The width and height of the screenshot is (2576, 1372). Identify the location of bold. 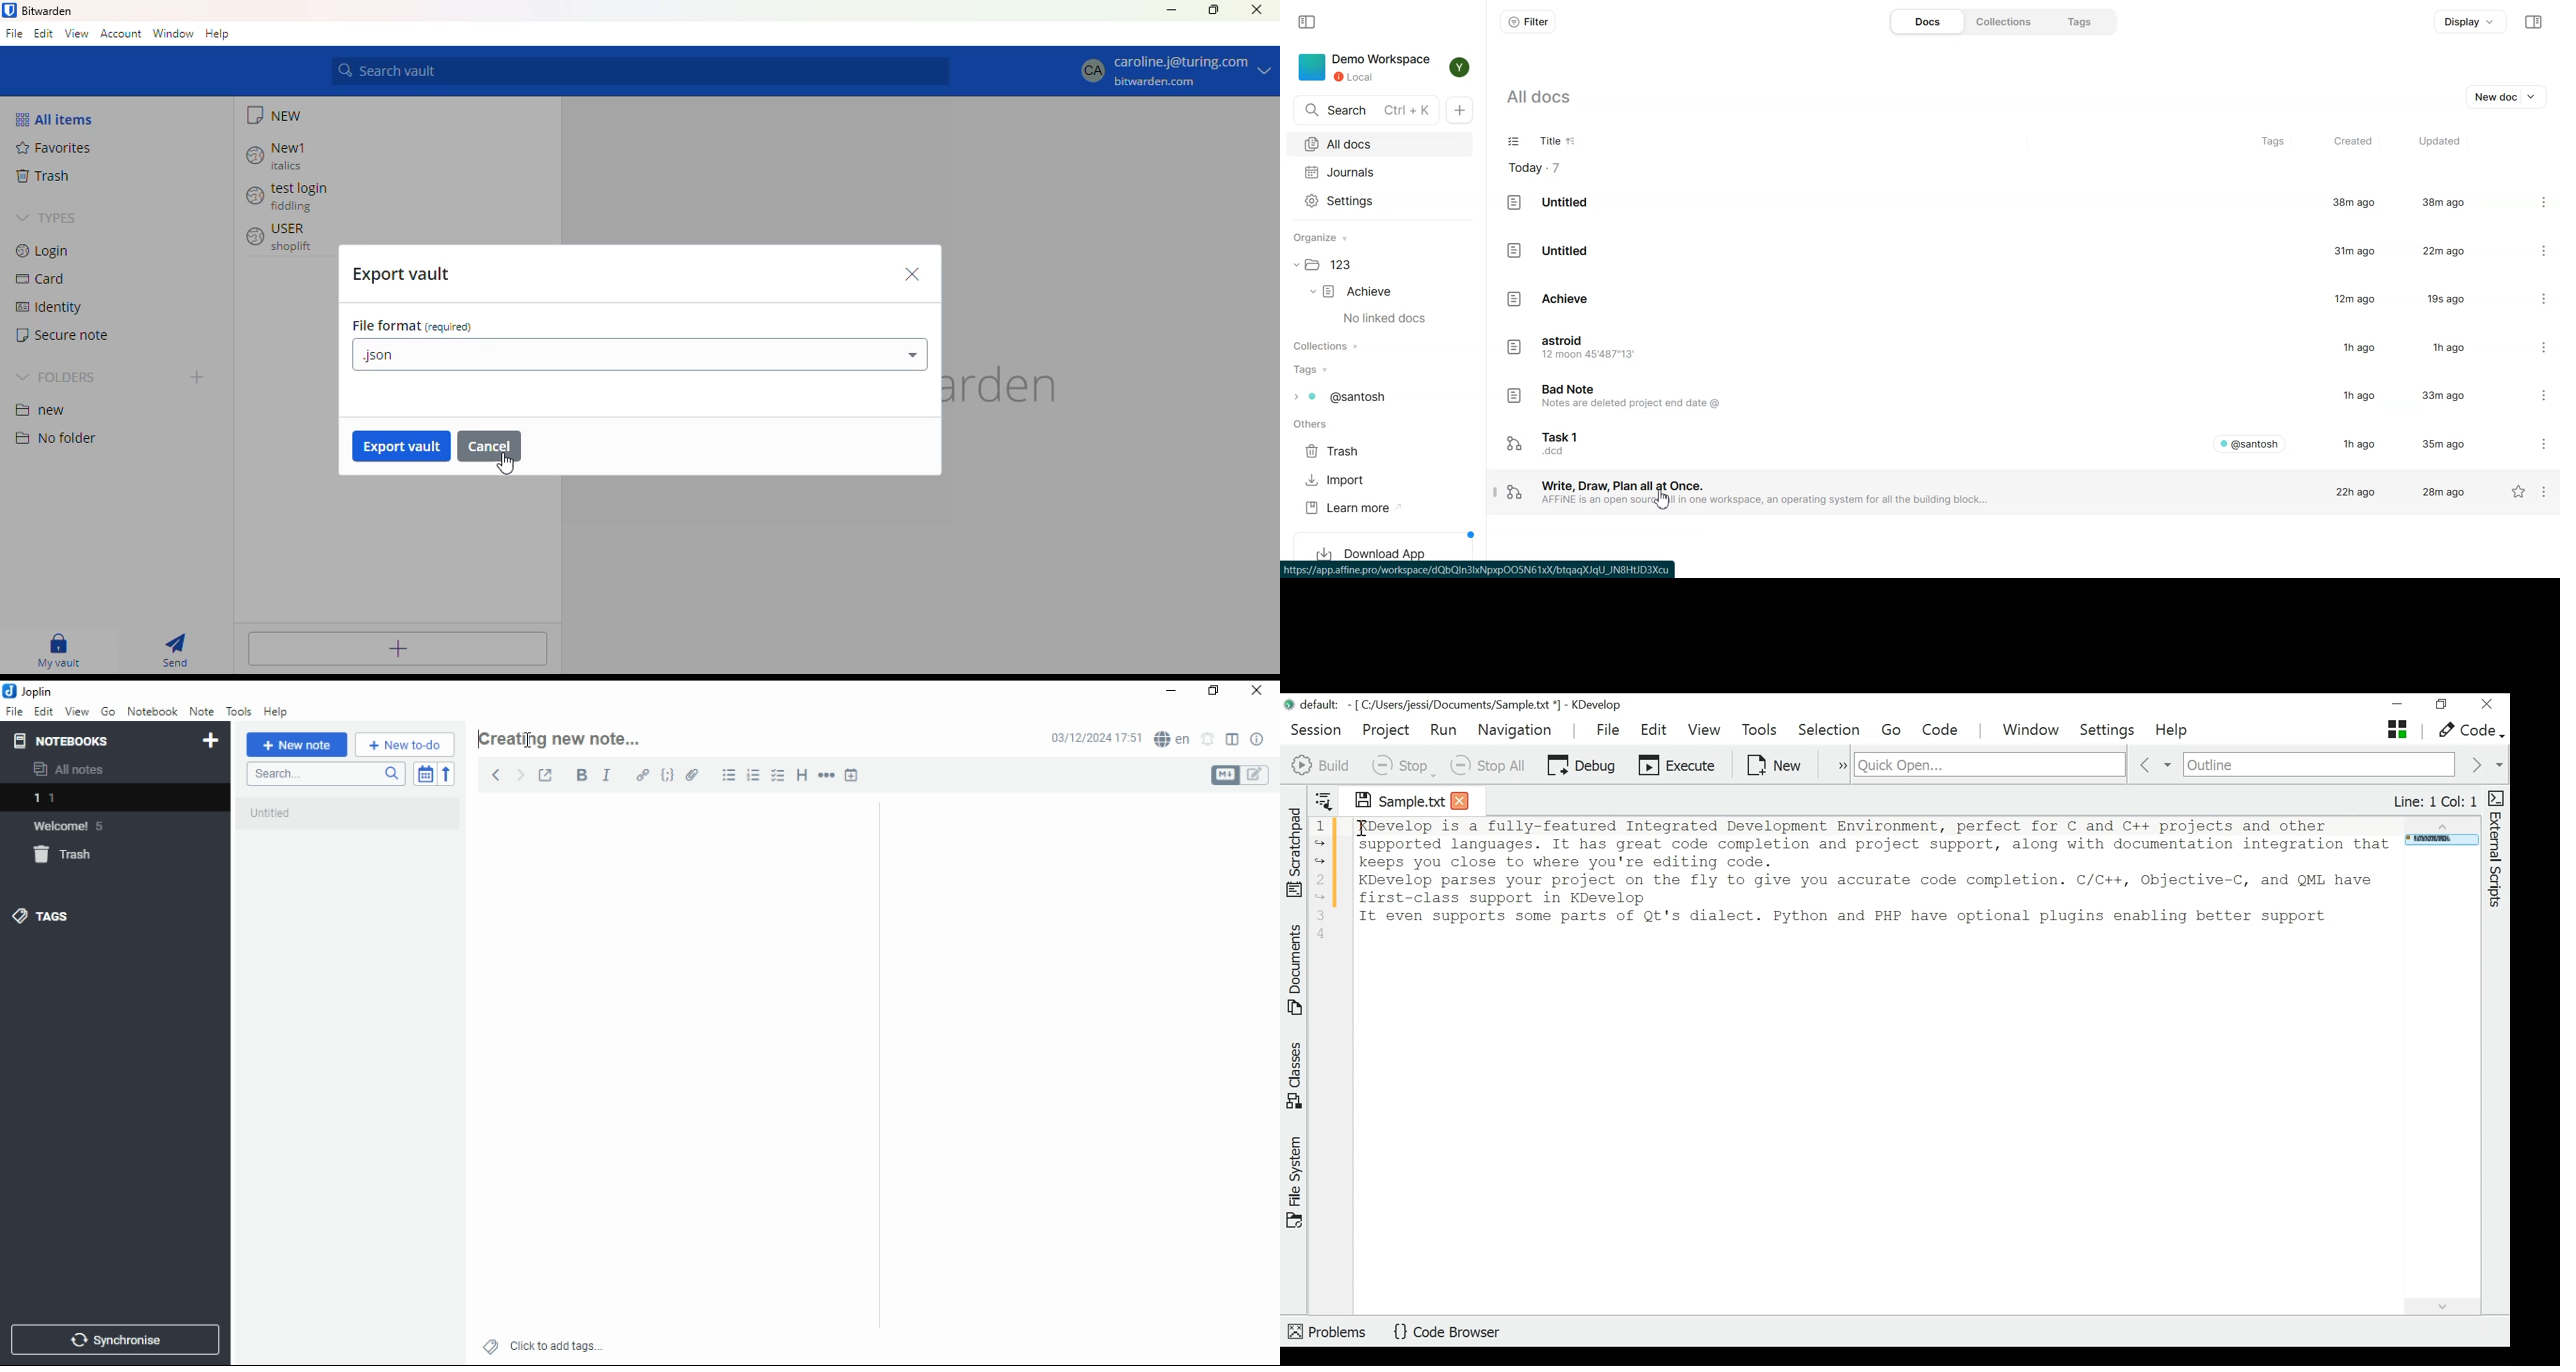
(578, 775).